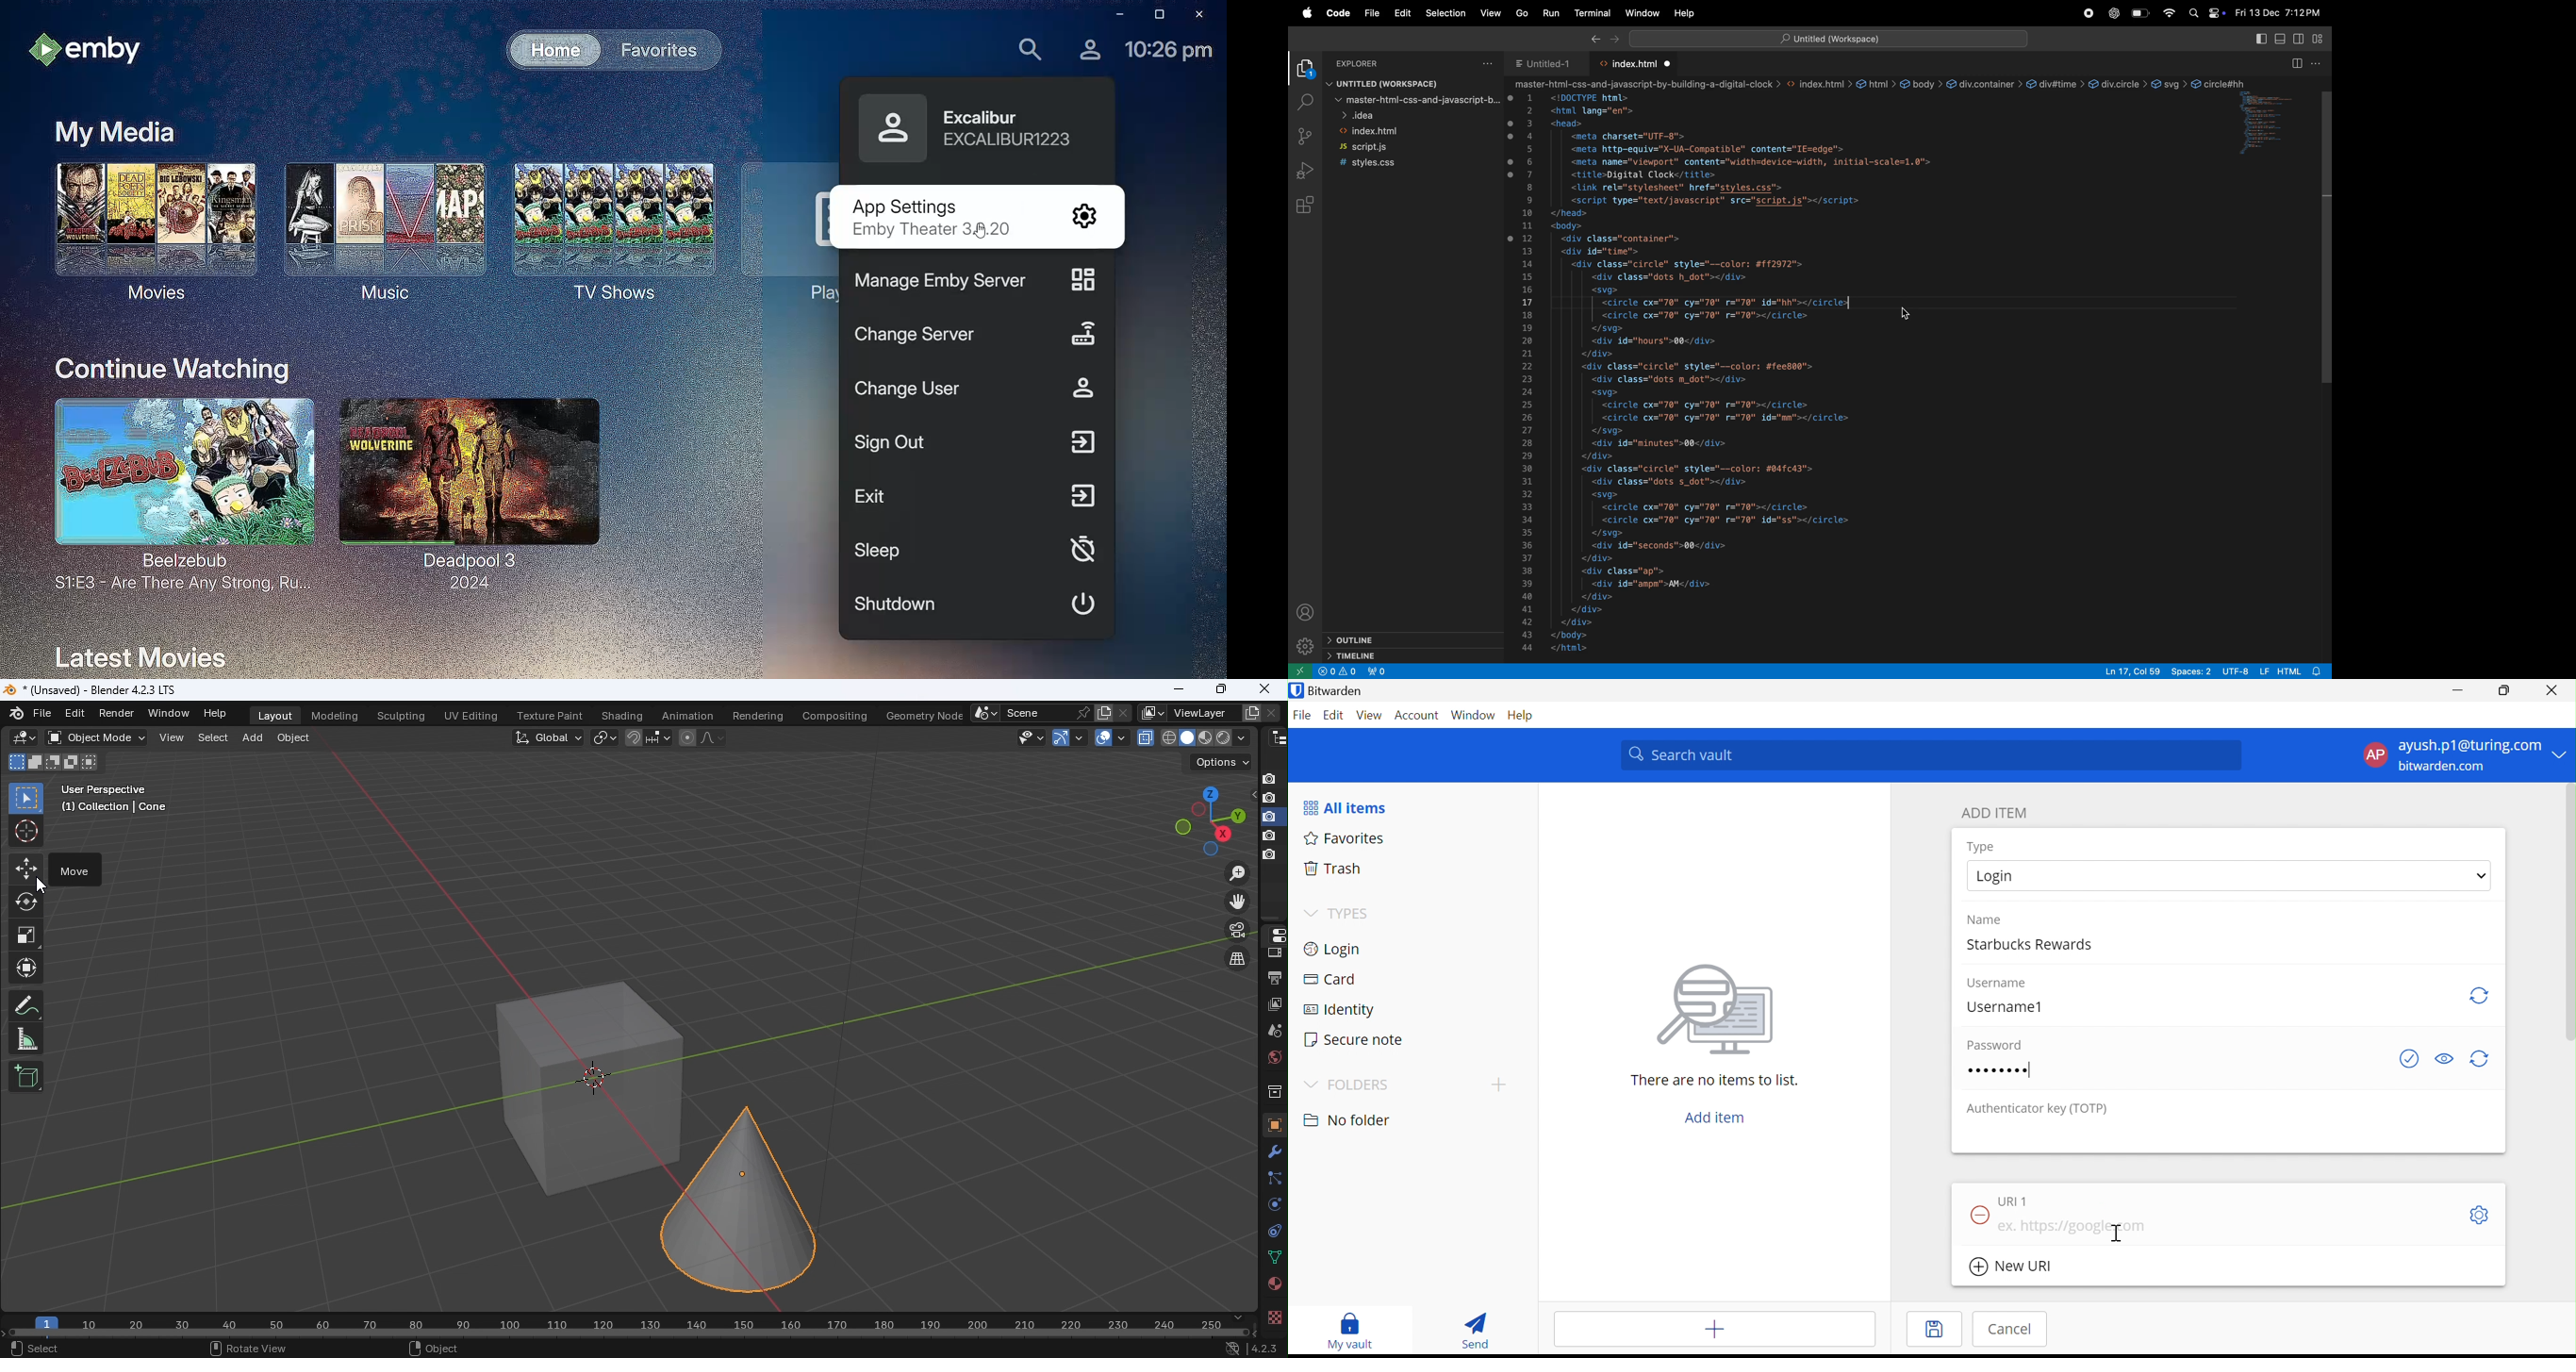 Image resolution: width=2576 pixels, height=1372 pixels. What do you see at coordinates (631, 1333) in the screenshot?
I see `Horizontal scroll bar` at bounding box center [631, 1333].